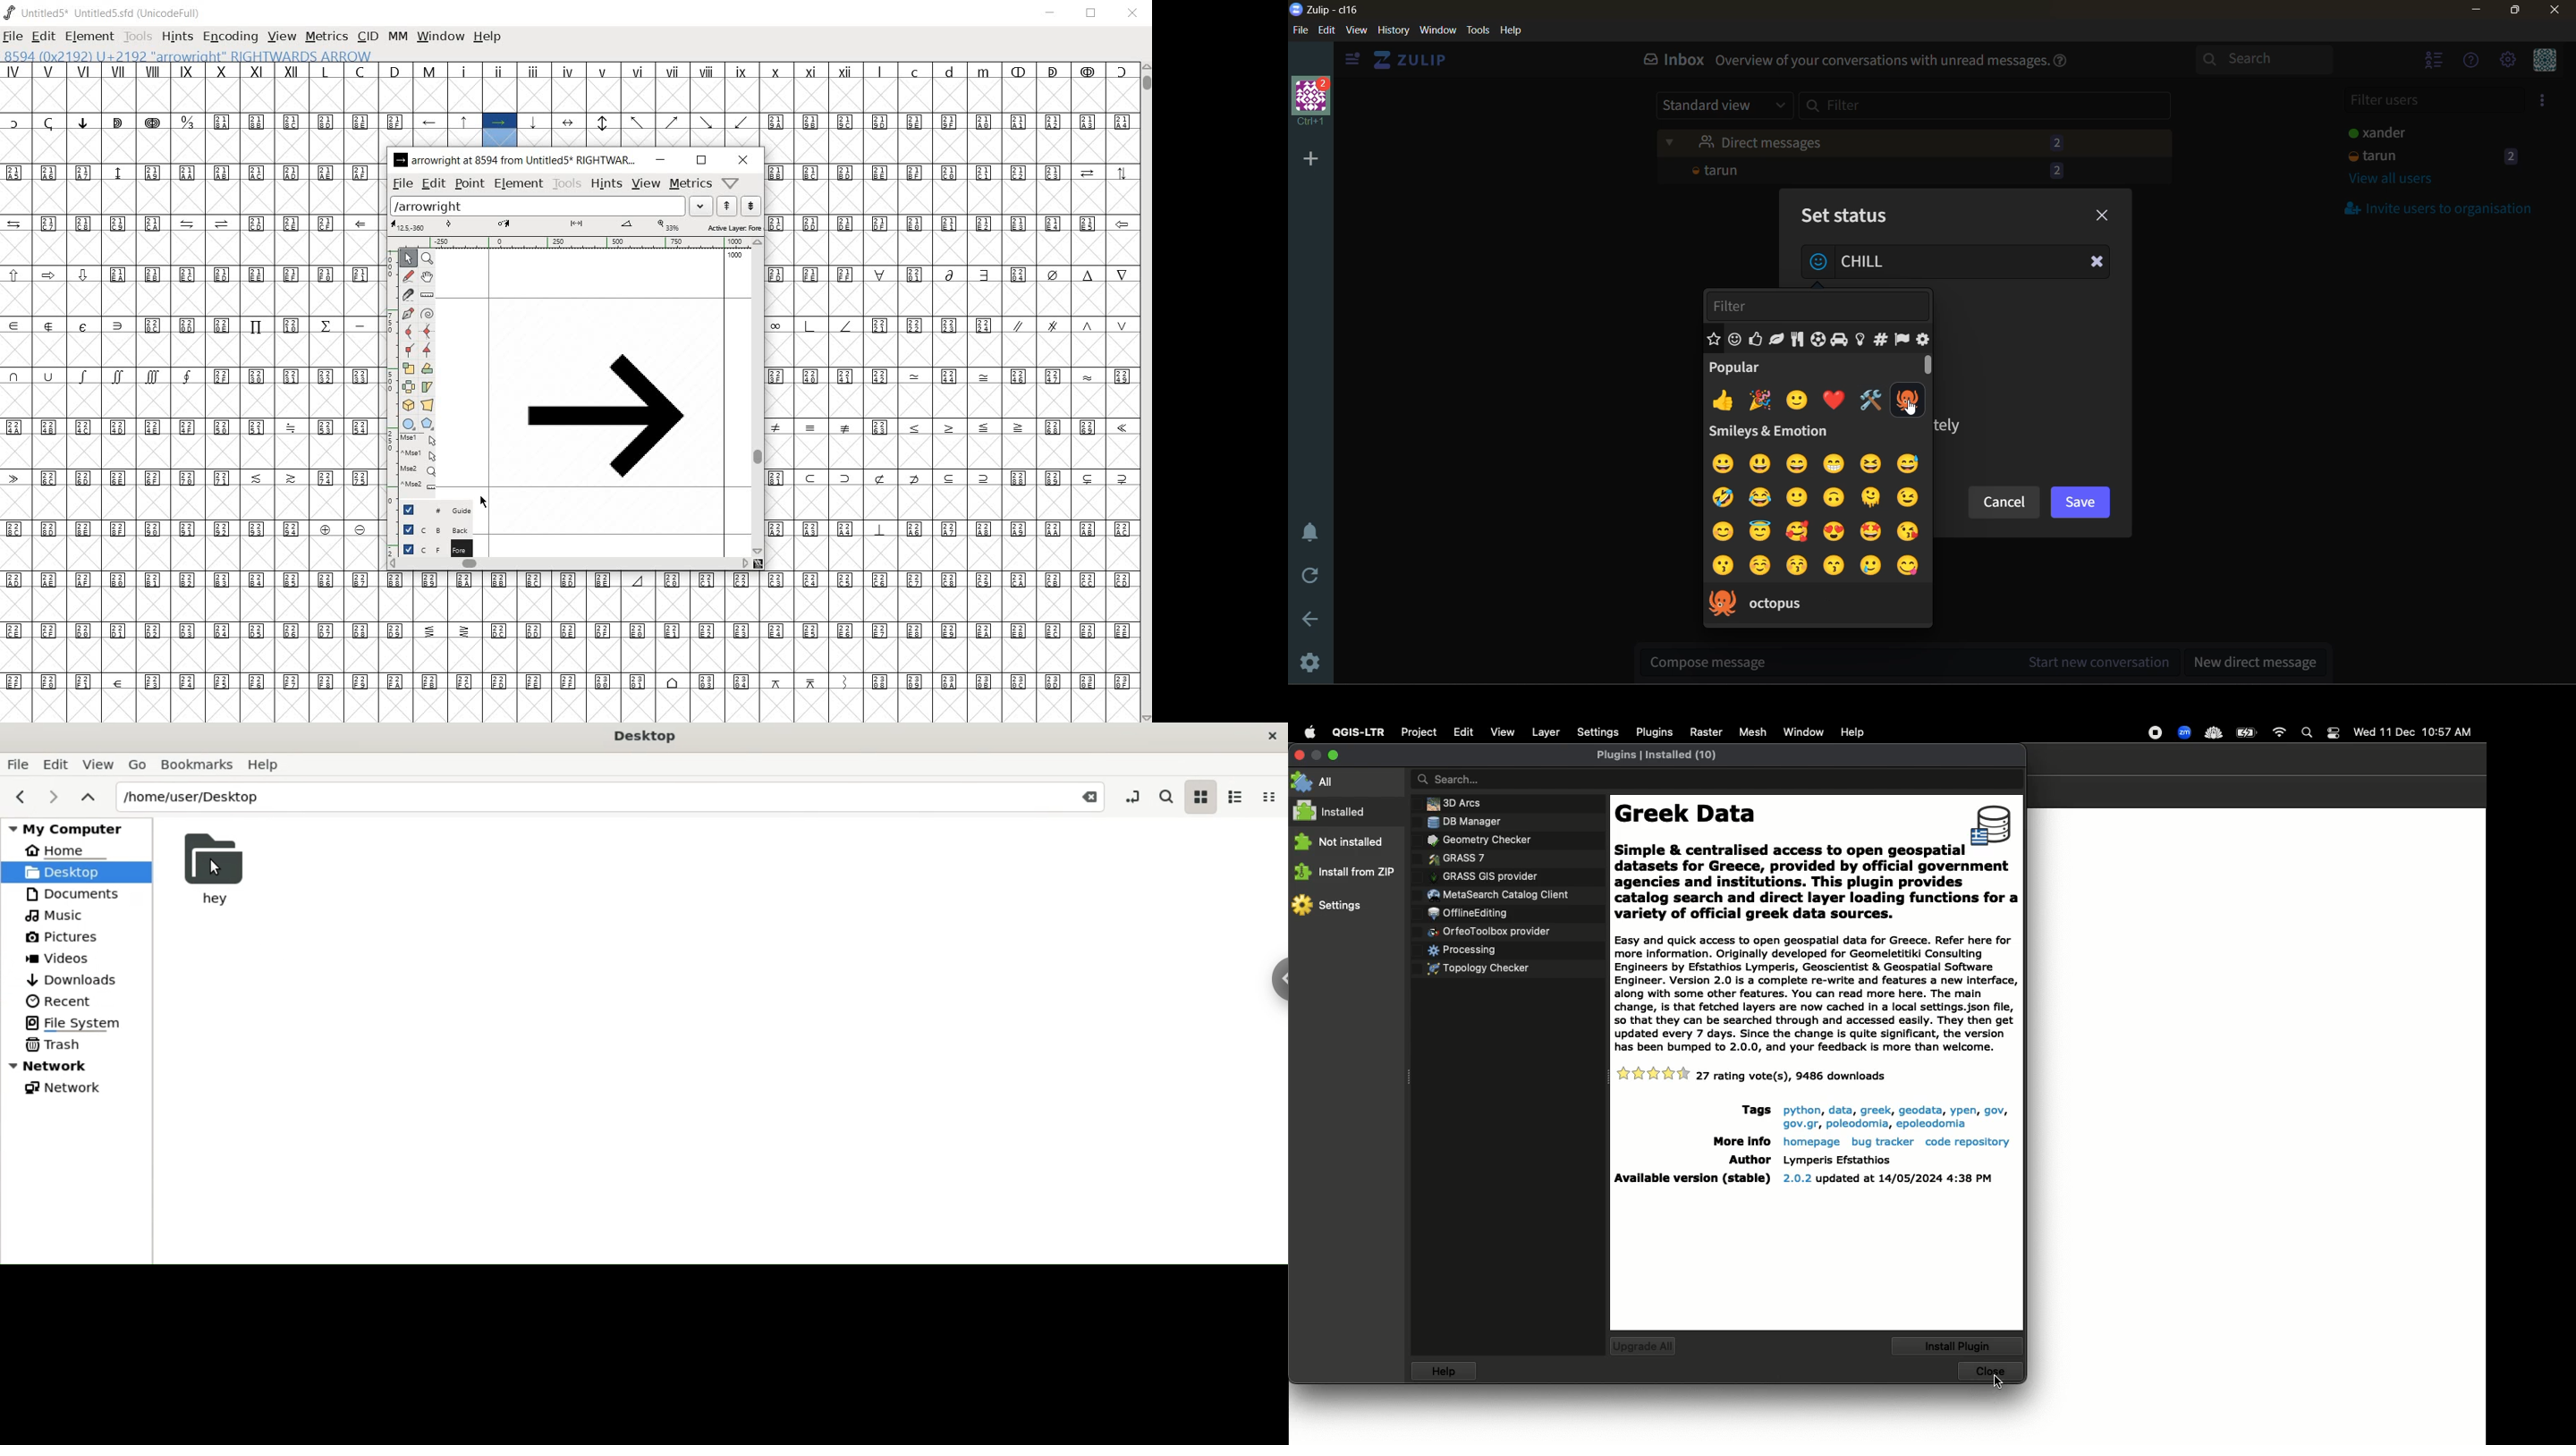 The height and width of the screenshot is (1456, 2576). What do you see at coordinates (1499, 896) in the screenshot?
I see `Metasearch catalog client ` at bounding box center [1499, 896].